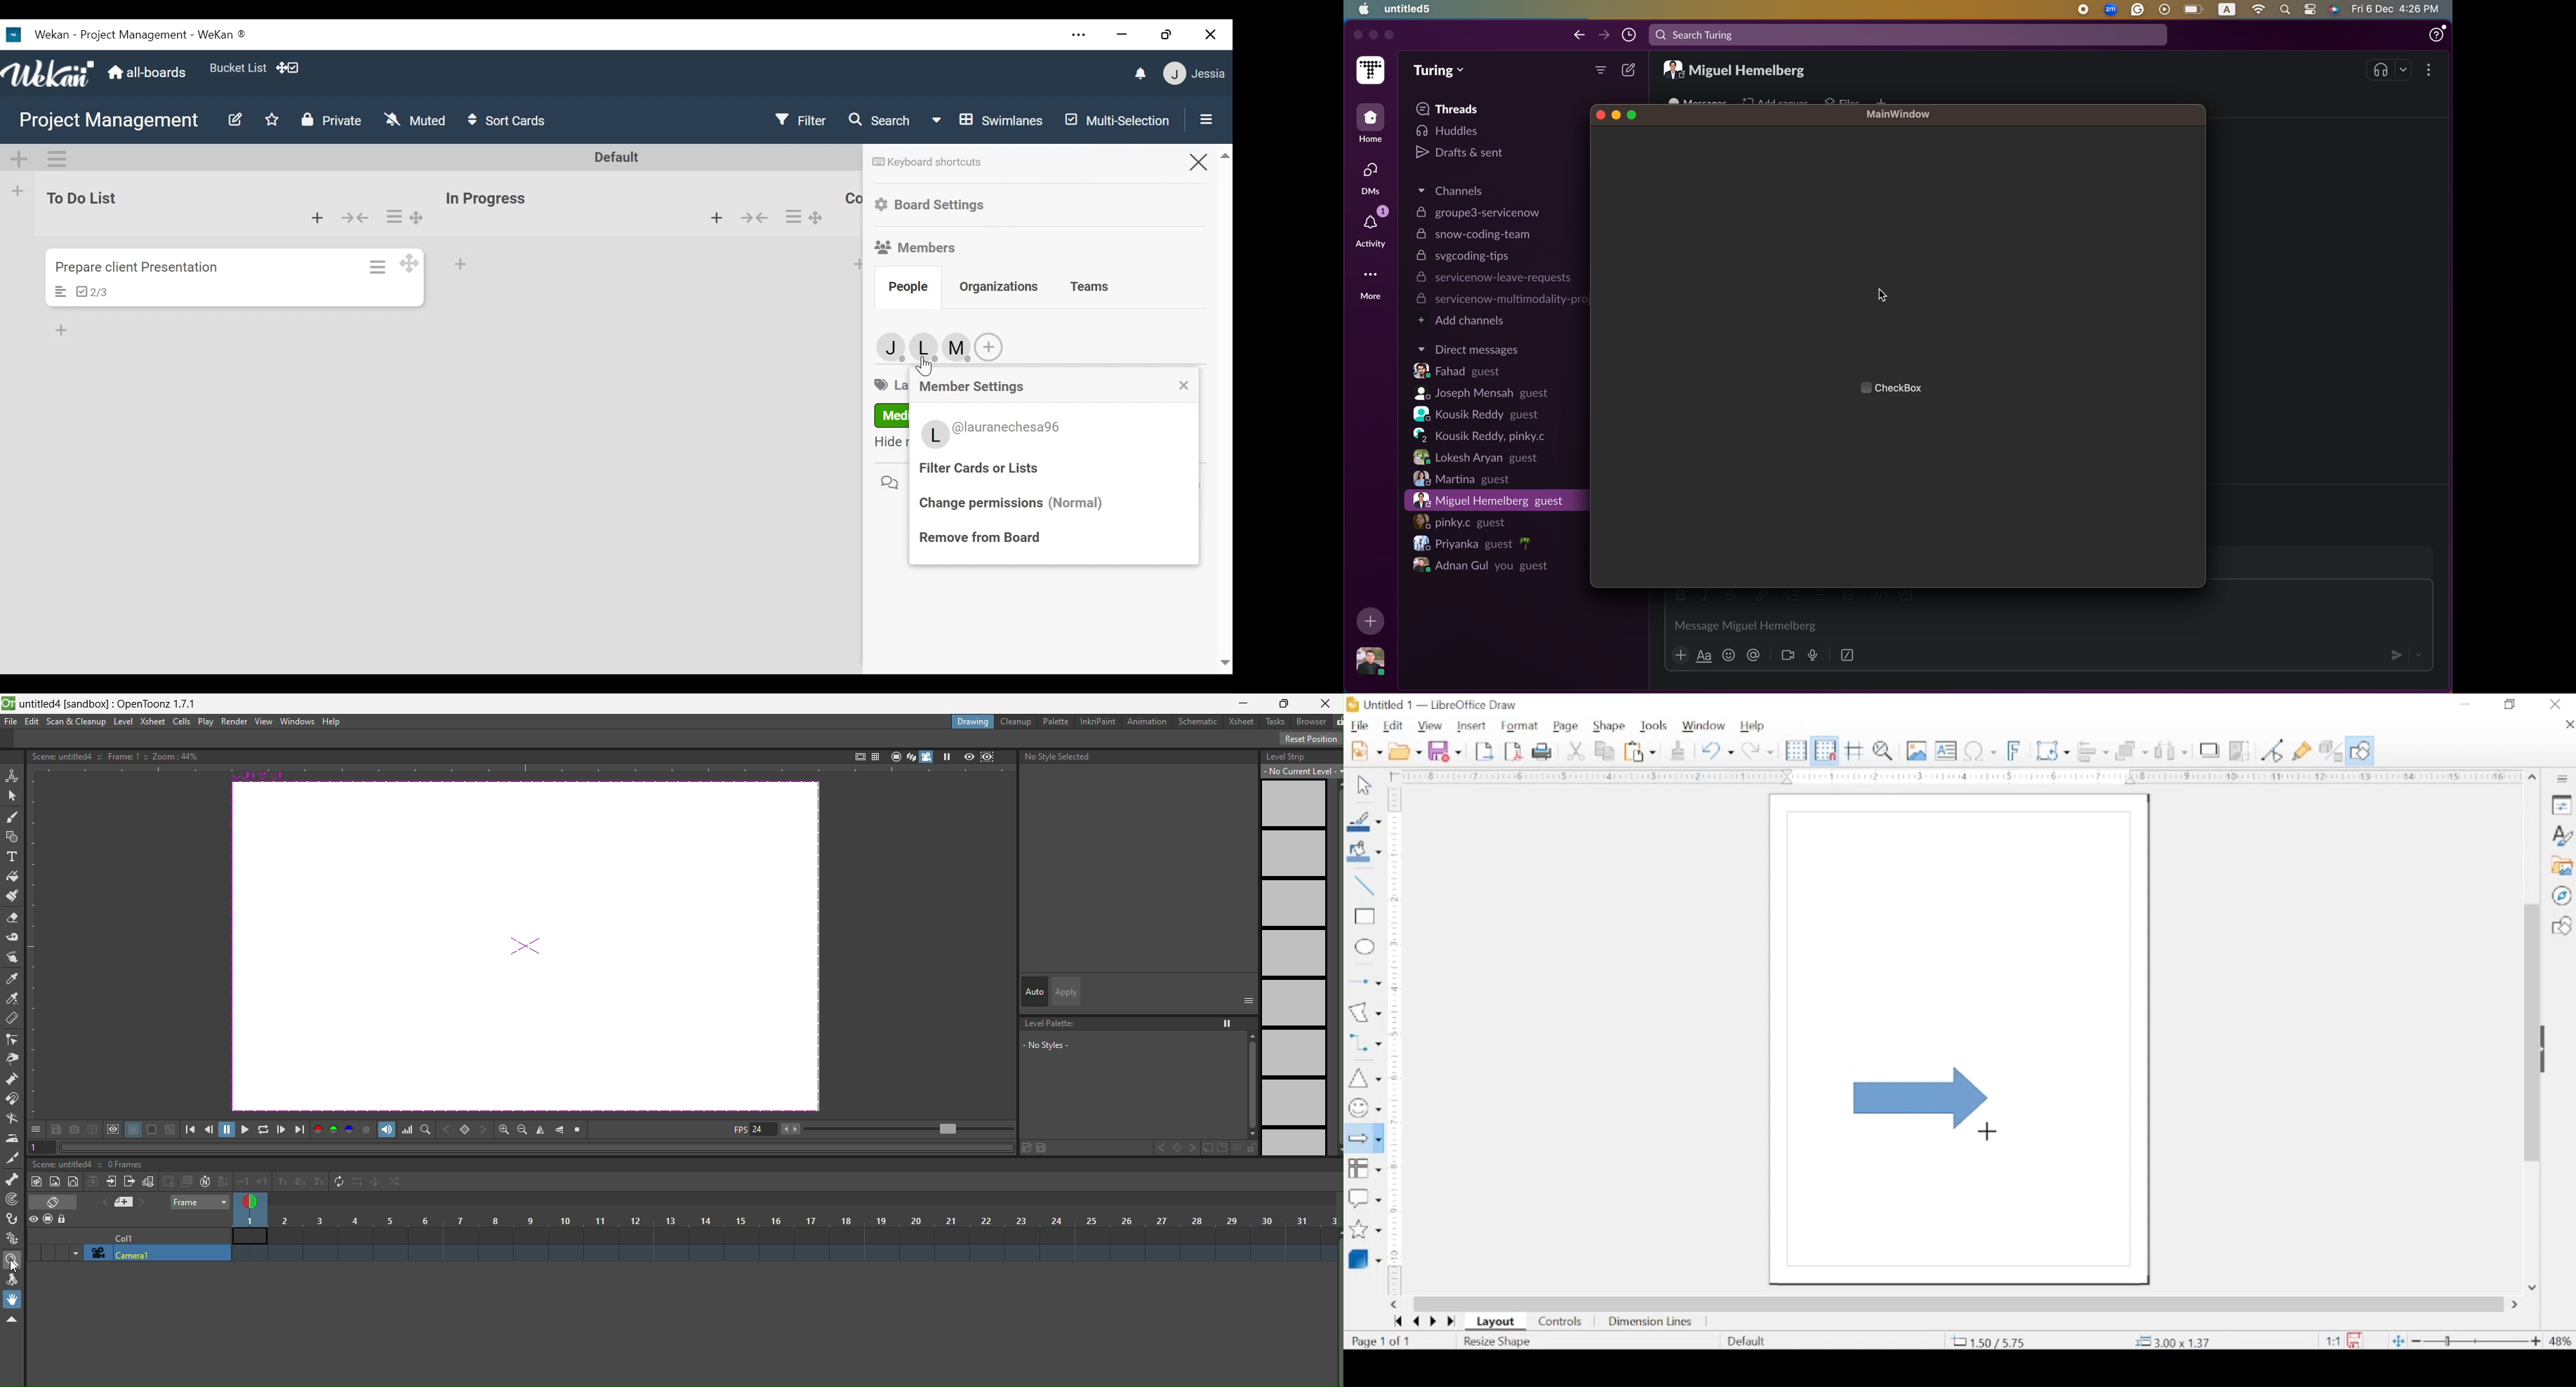 Image resolution: width=2576 pixels, height=1400 pixels. What do you see at coordinates (1747, 1341) in the screenshot?
I see `default` at bounding box center [1747, 1341].